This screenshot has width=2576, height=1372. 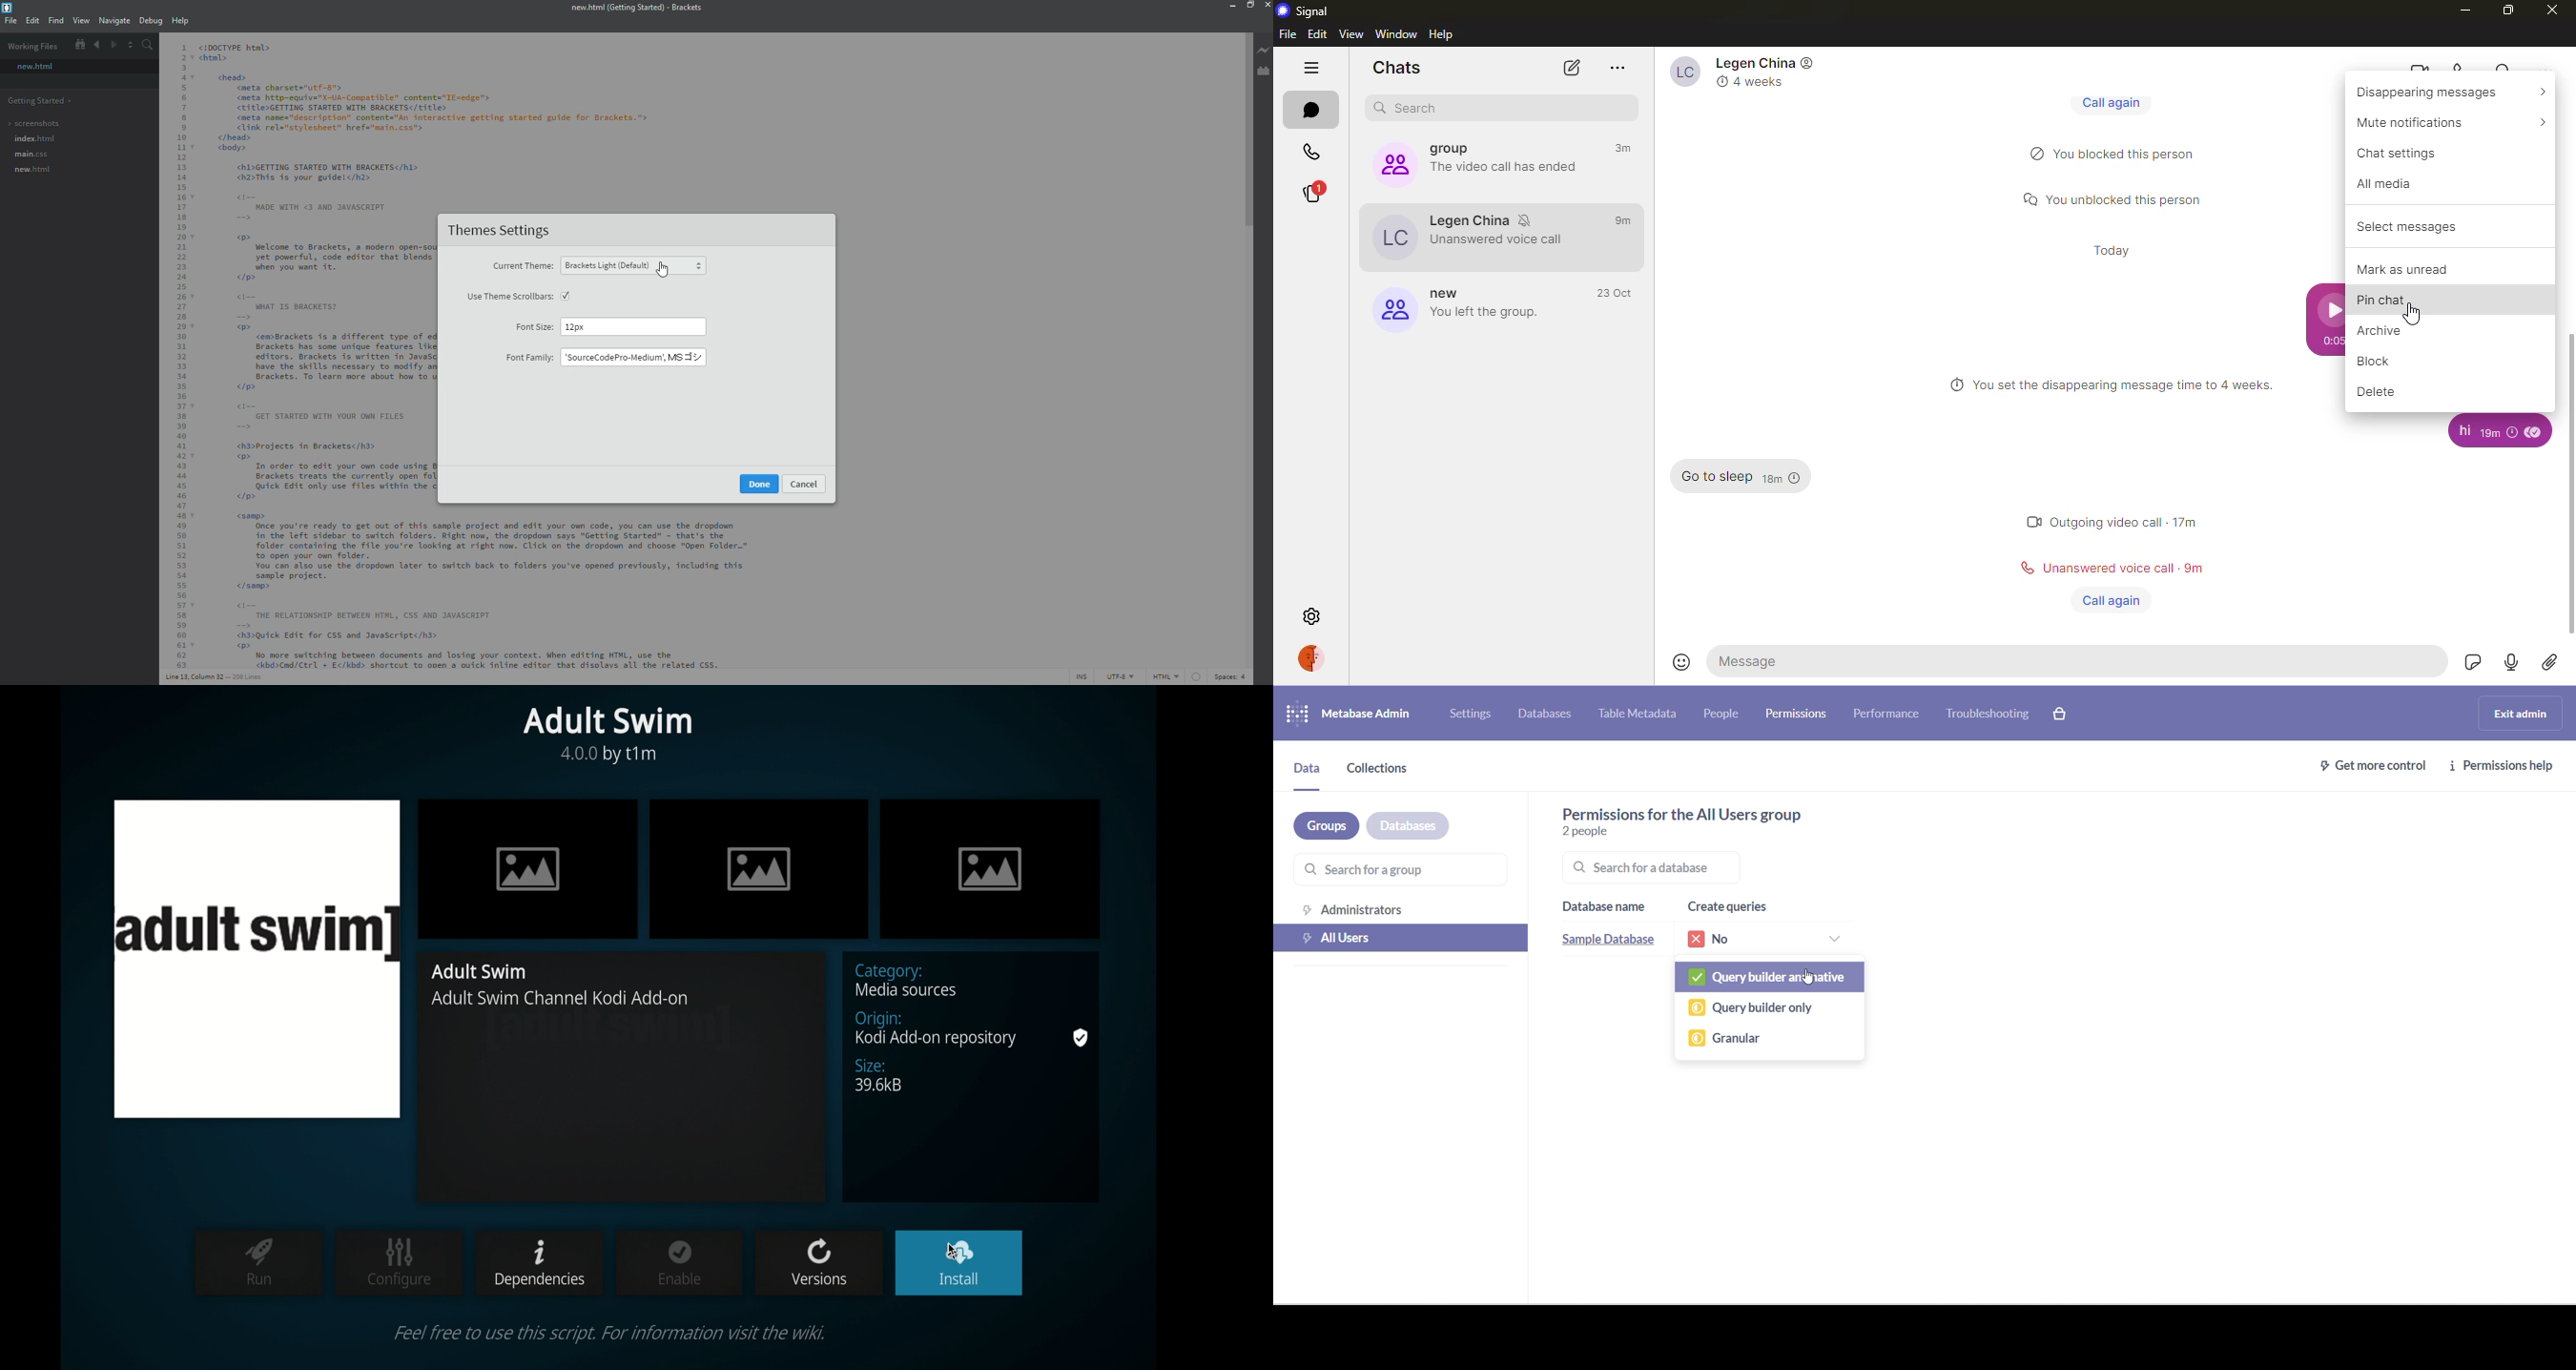 I want to click on chats, so click(x=1394, y=68).